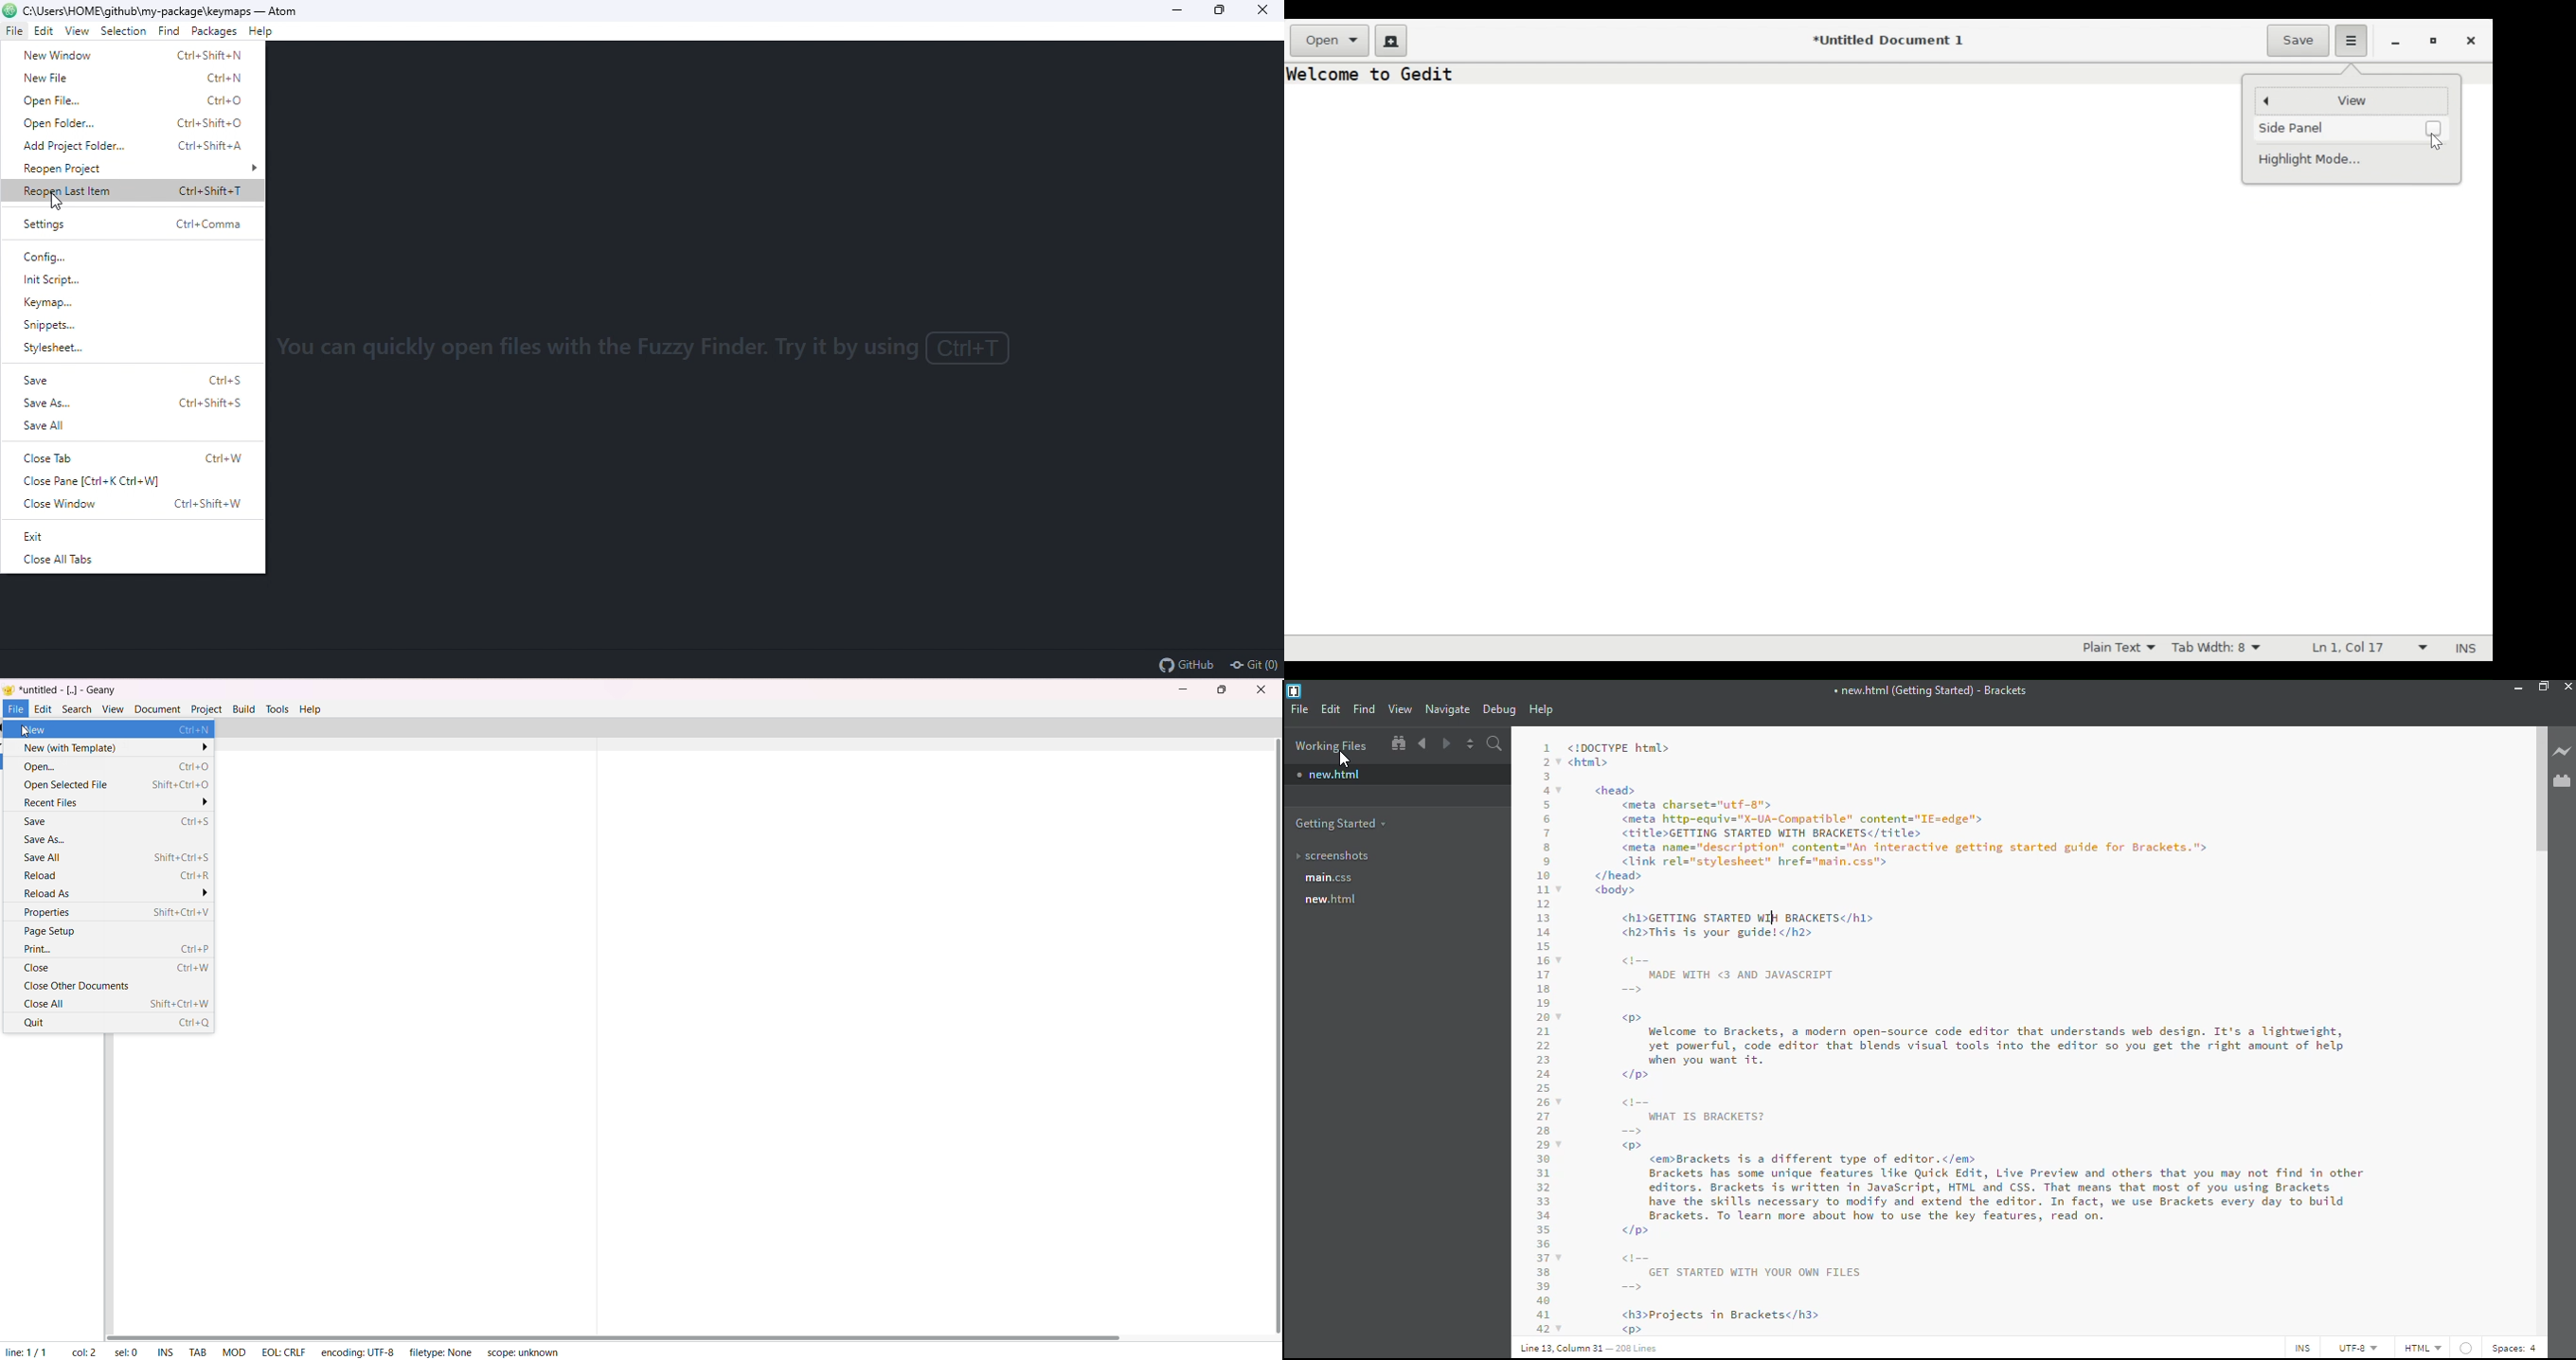 The width and height of the screenshot is (2576, 1372). I want to click on selection, so click(125, 29).